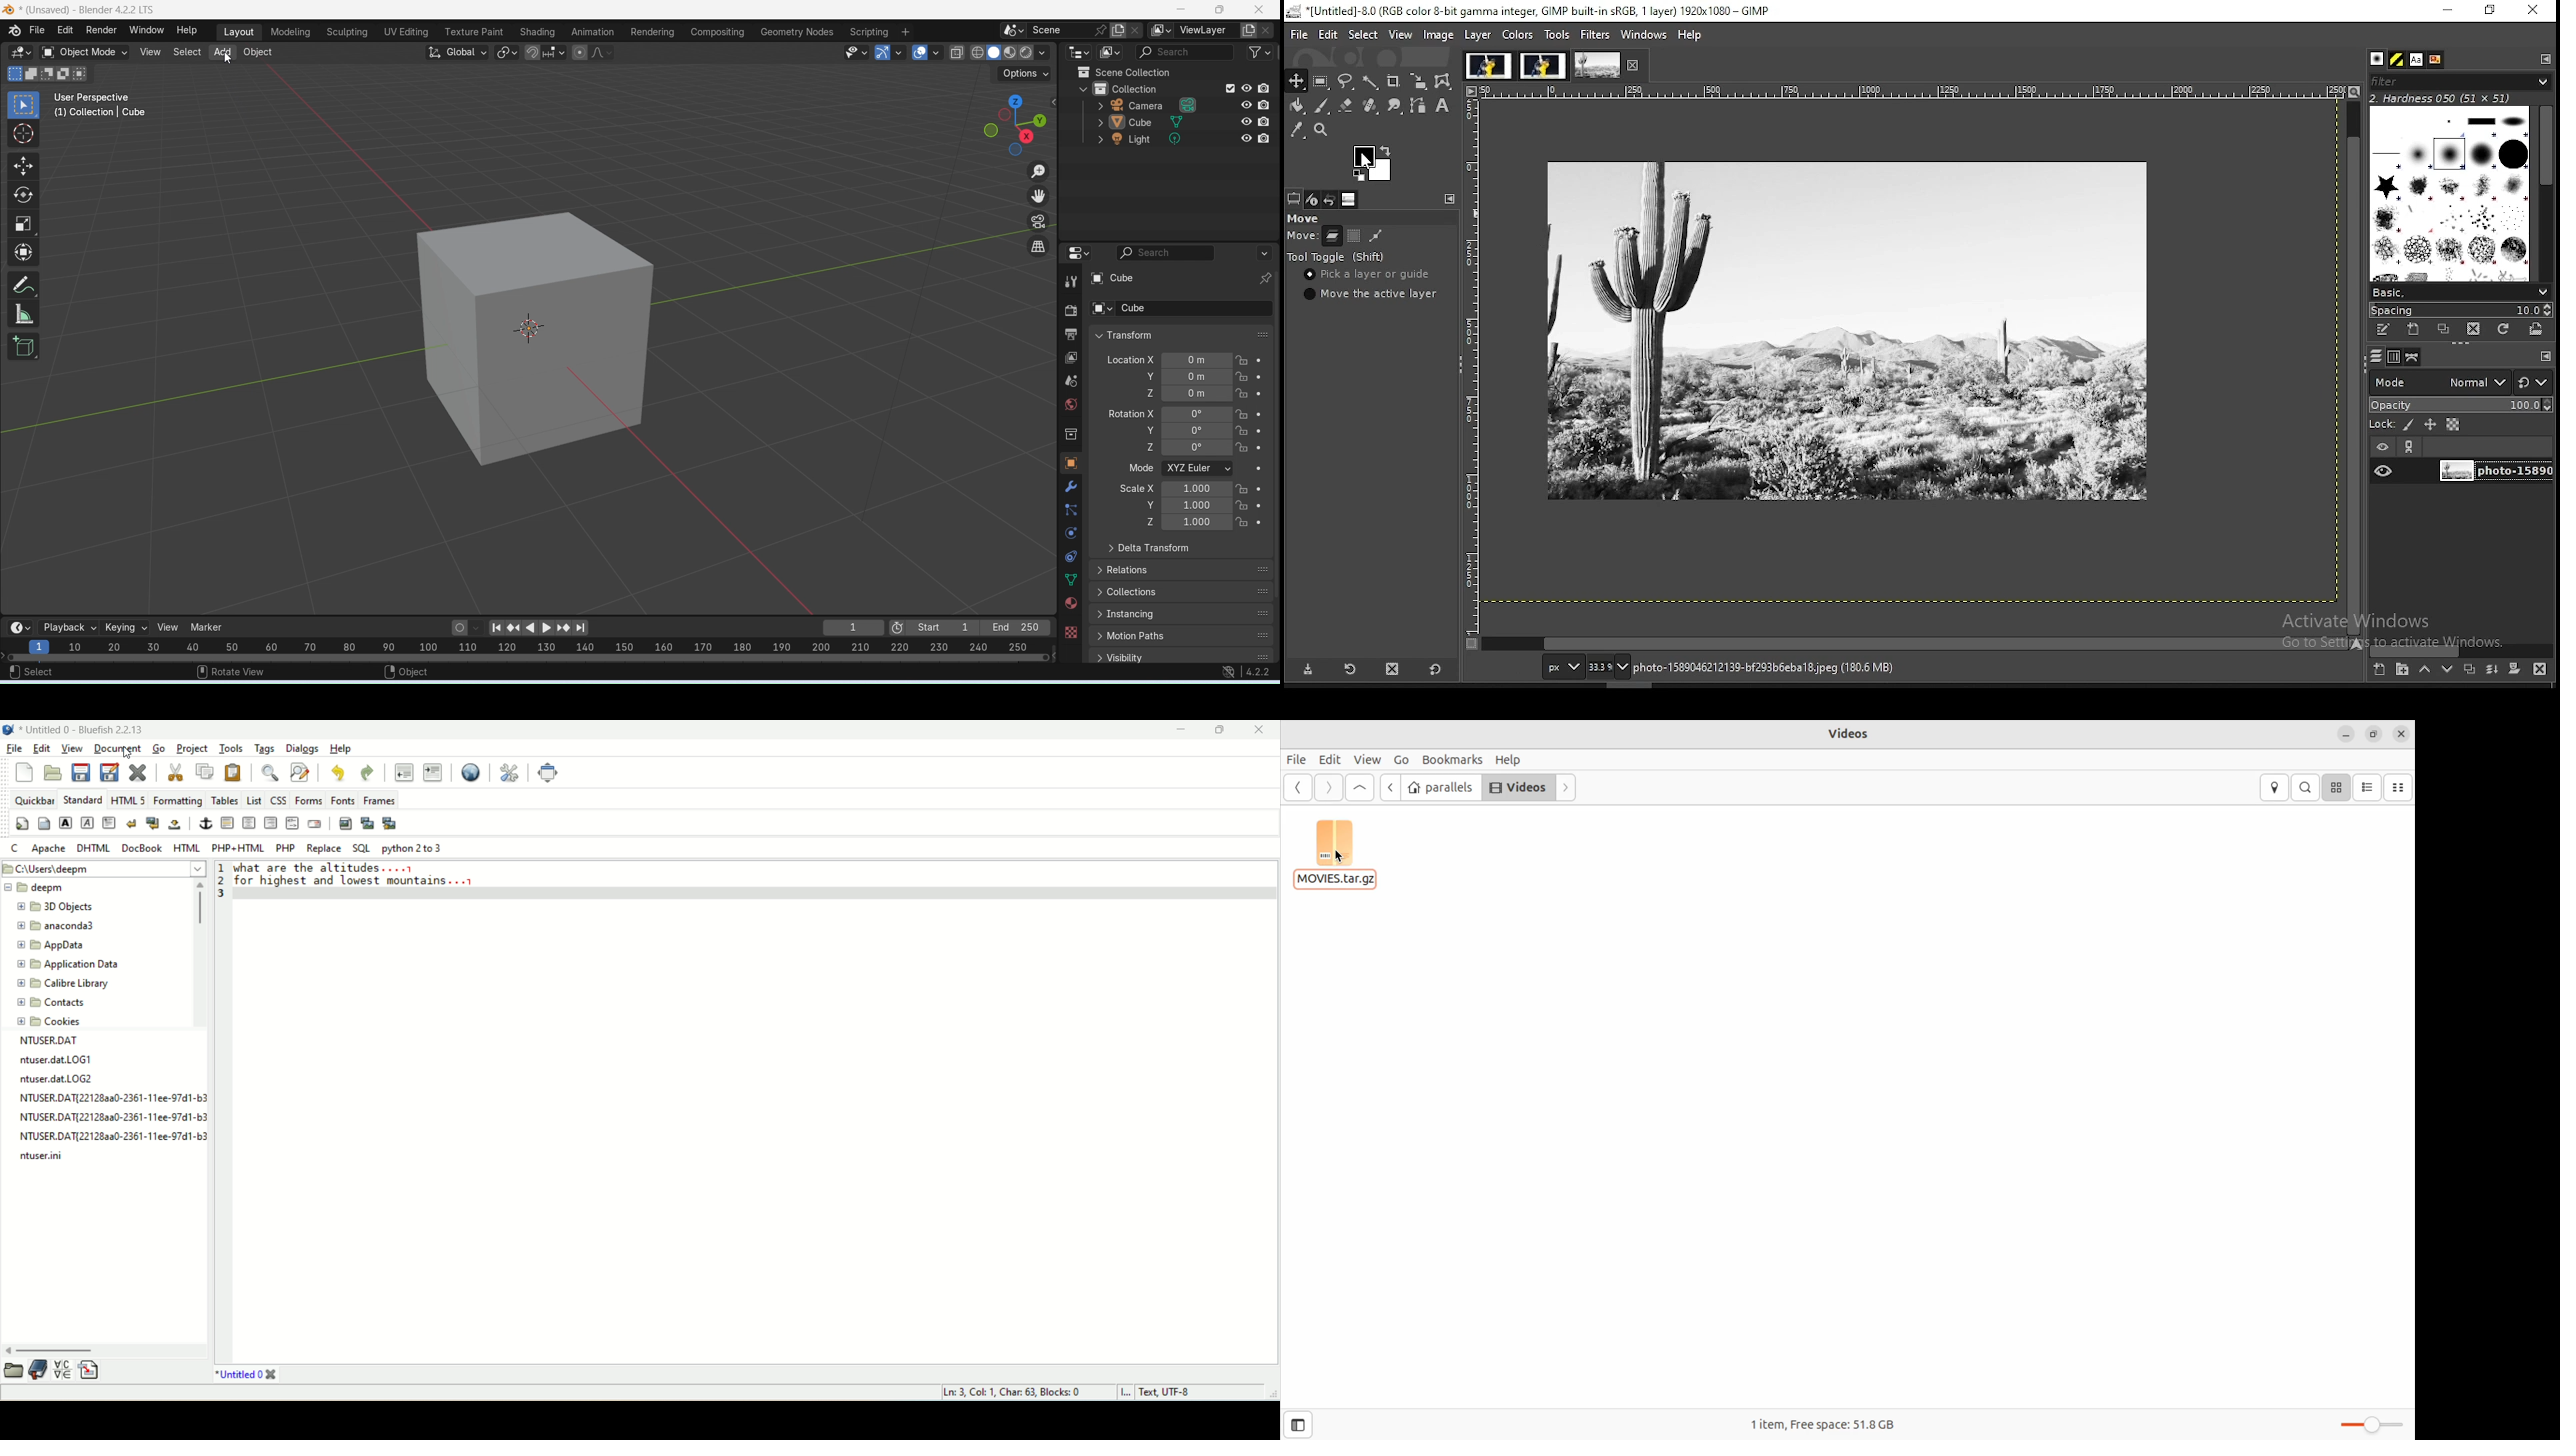  I want to click on reset to defaults, so click(1434, 669).